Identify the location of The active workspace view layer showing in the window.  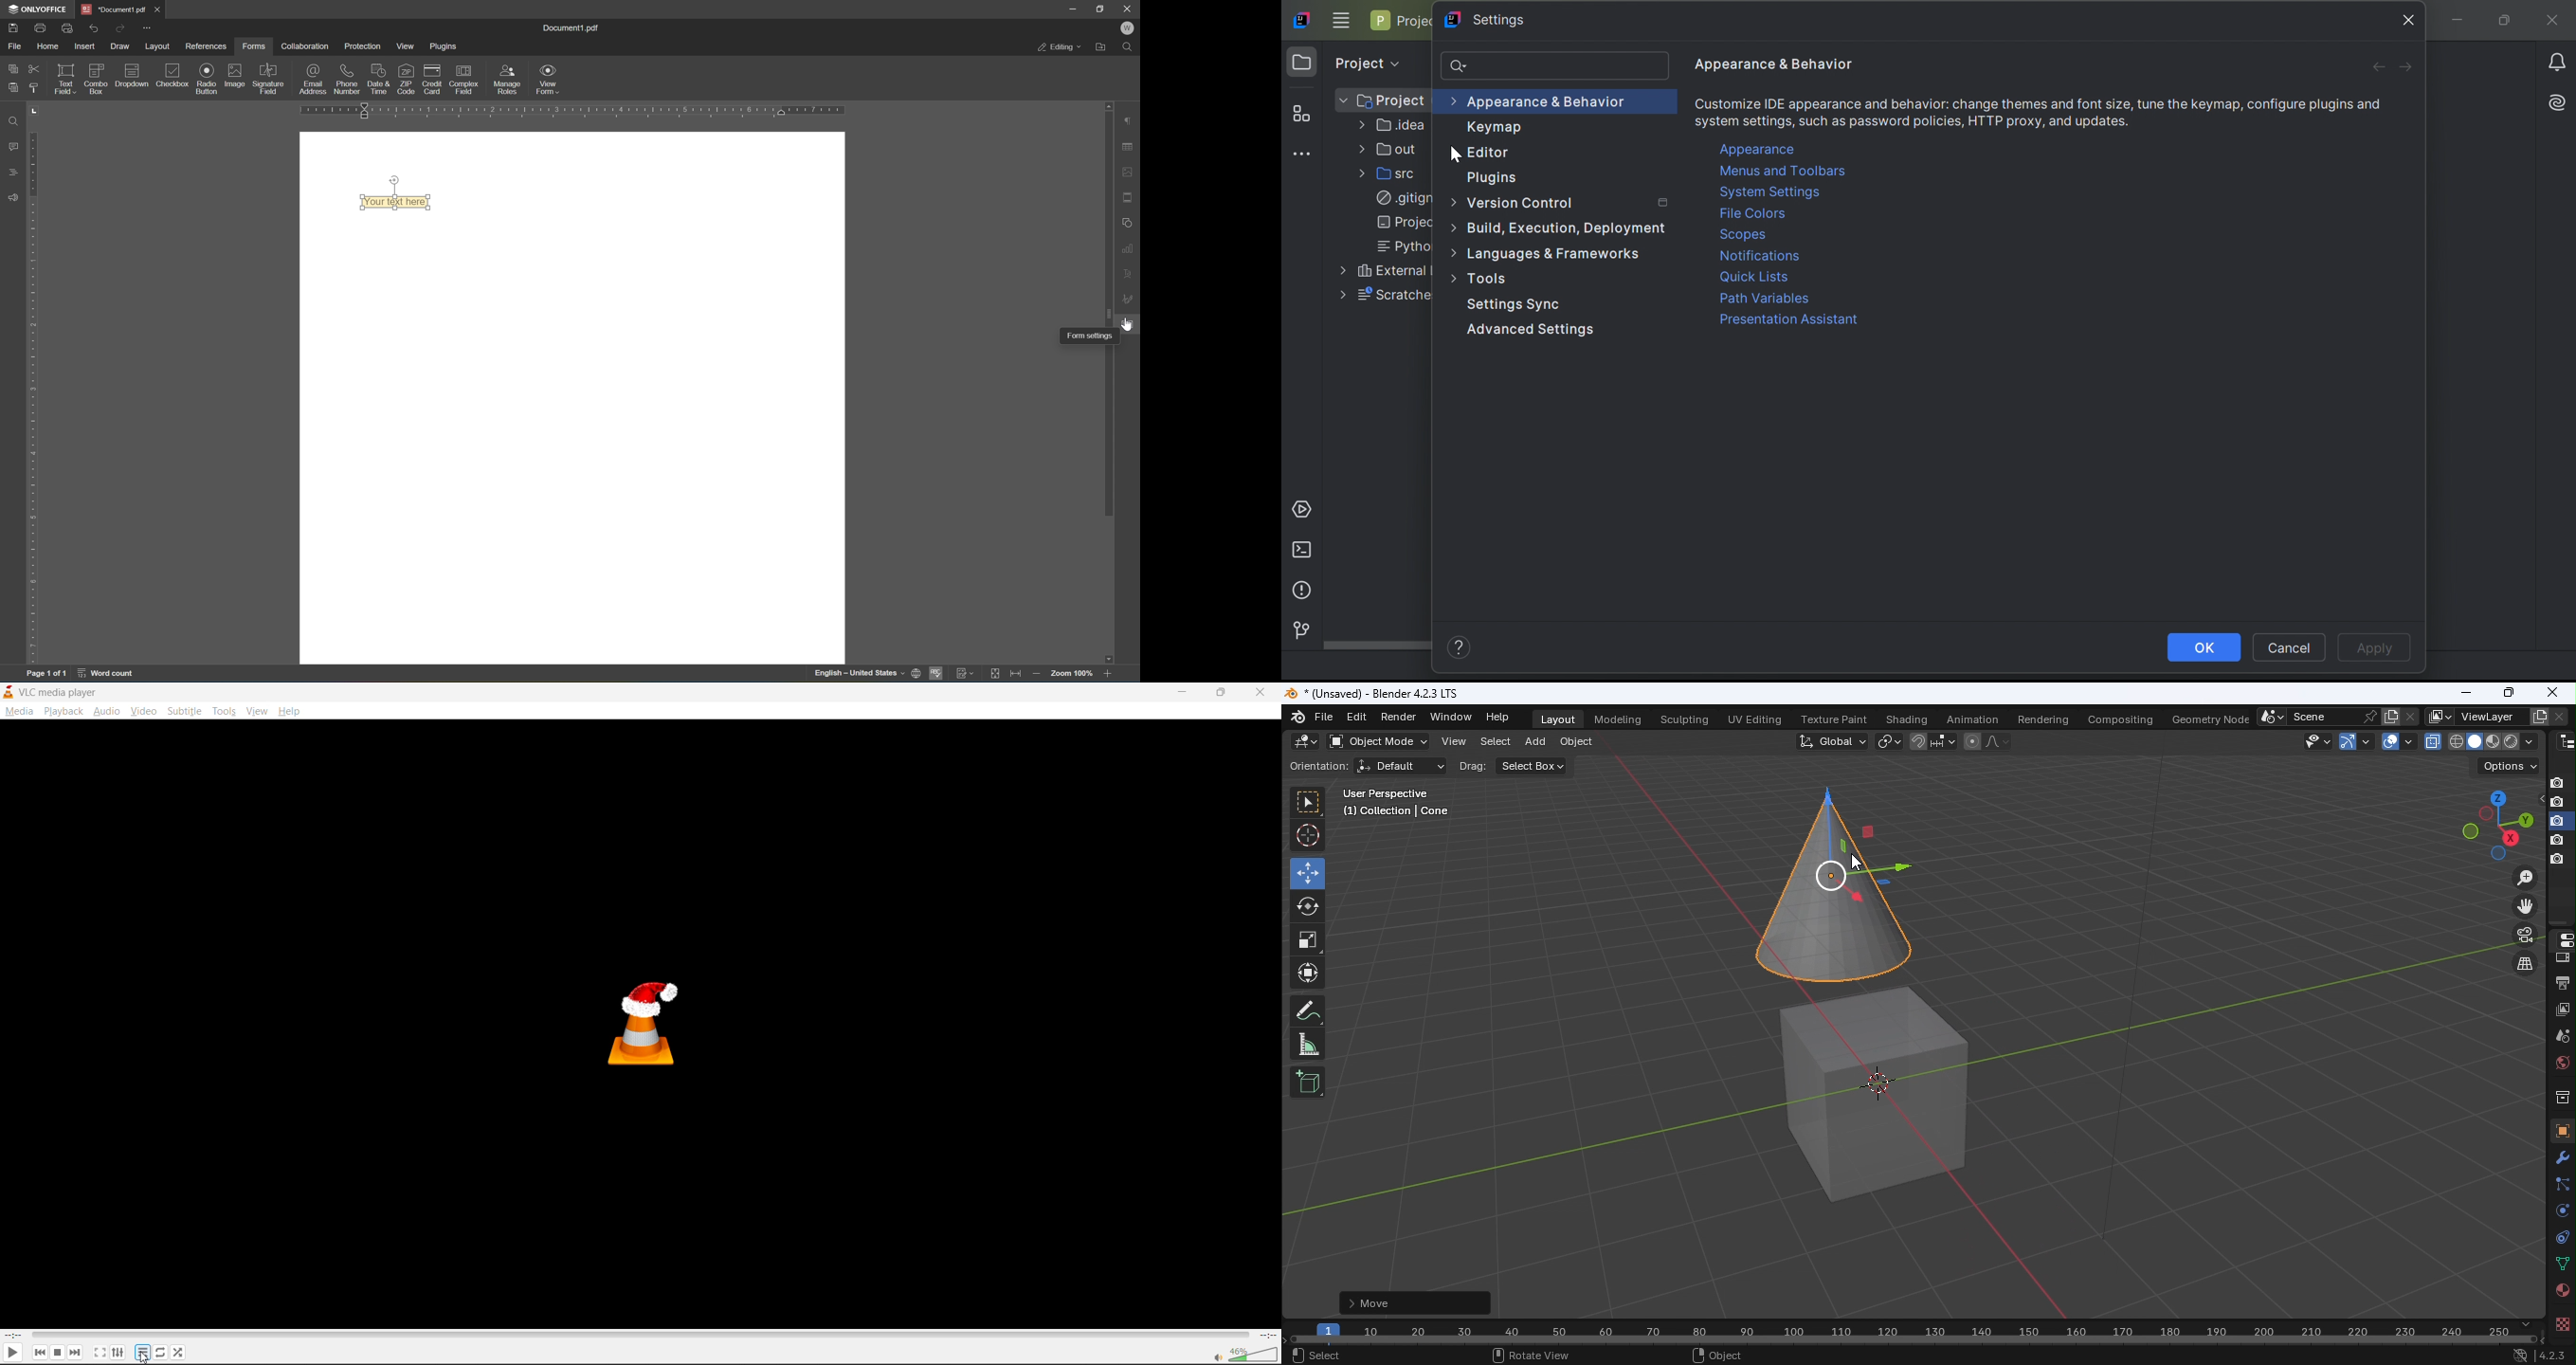
(2440, 717).